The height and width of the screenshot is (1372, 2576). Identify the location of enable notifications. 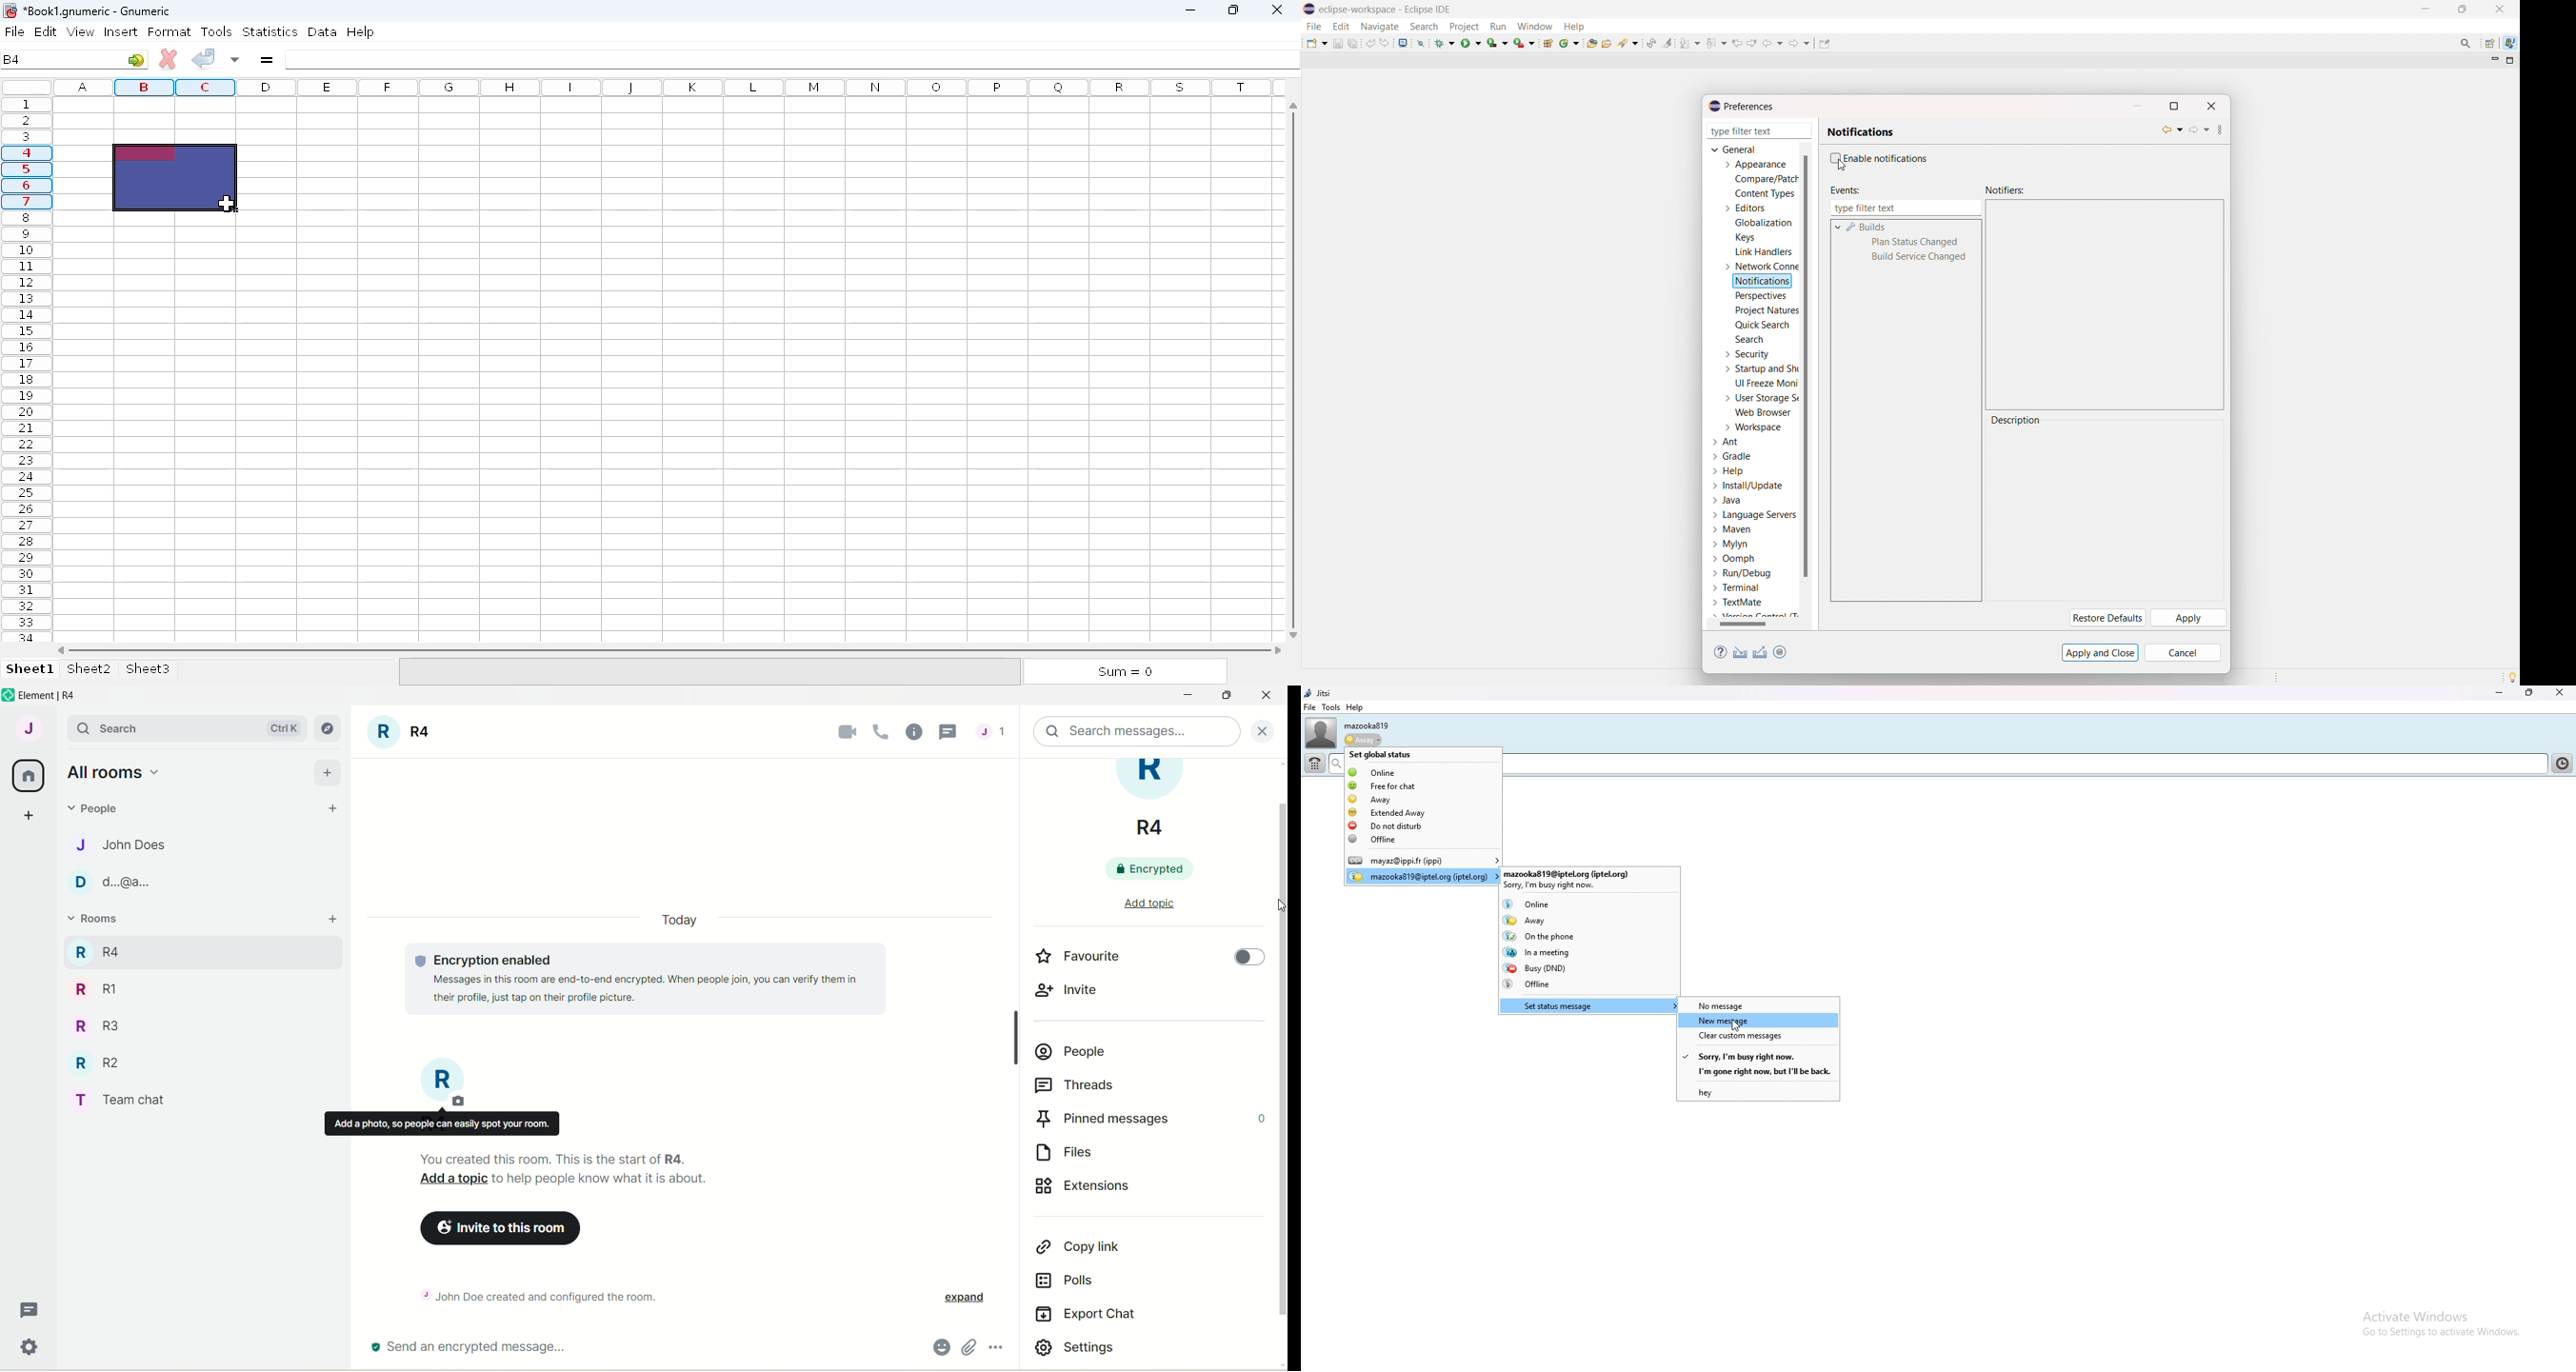
(1887, 157).